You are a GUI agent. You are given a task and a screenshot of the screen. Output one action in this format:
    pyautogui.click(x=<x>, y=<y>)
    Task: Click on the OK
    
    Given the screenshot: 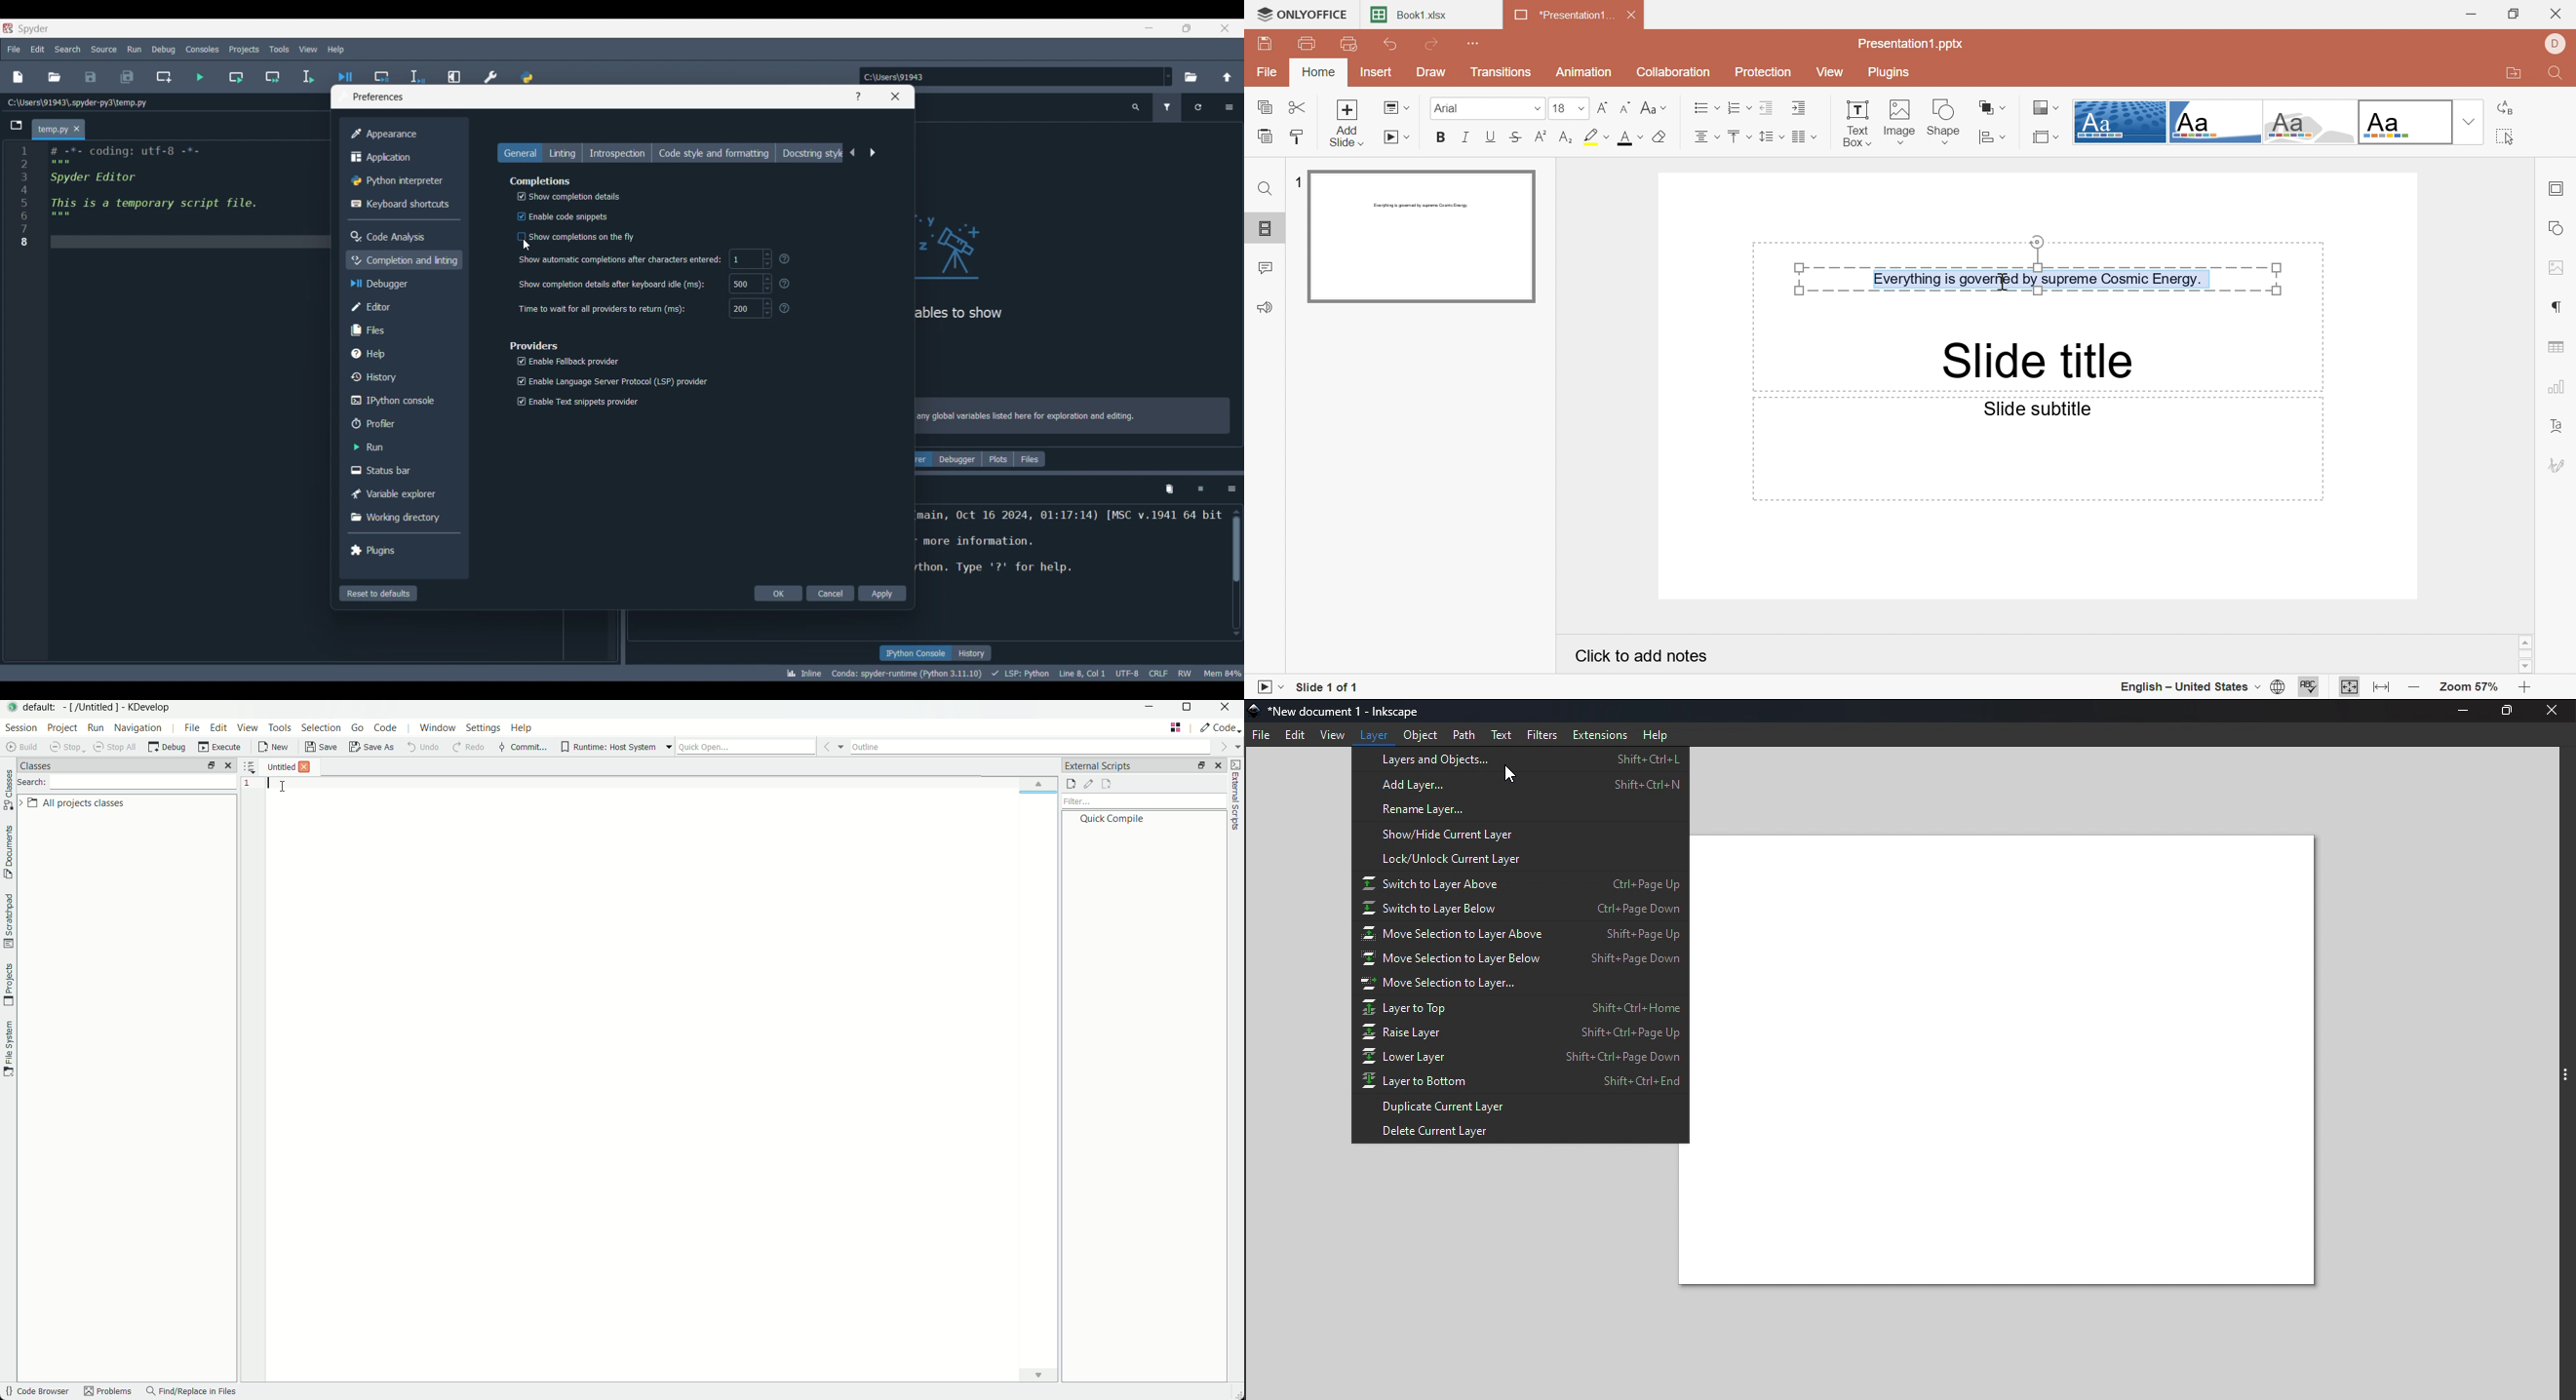 What is the action you would take?
    pyautogui.click(x=778, y=593)
    